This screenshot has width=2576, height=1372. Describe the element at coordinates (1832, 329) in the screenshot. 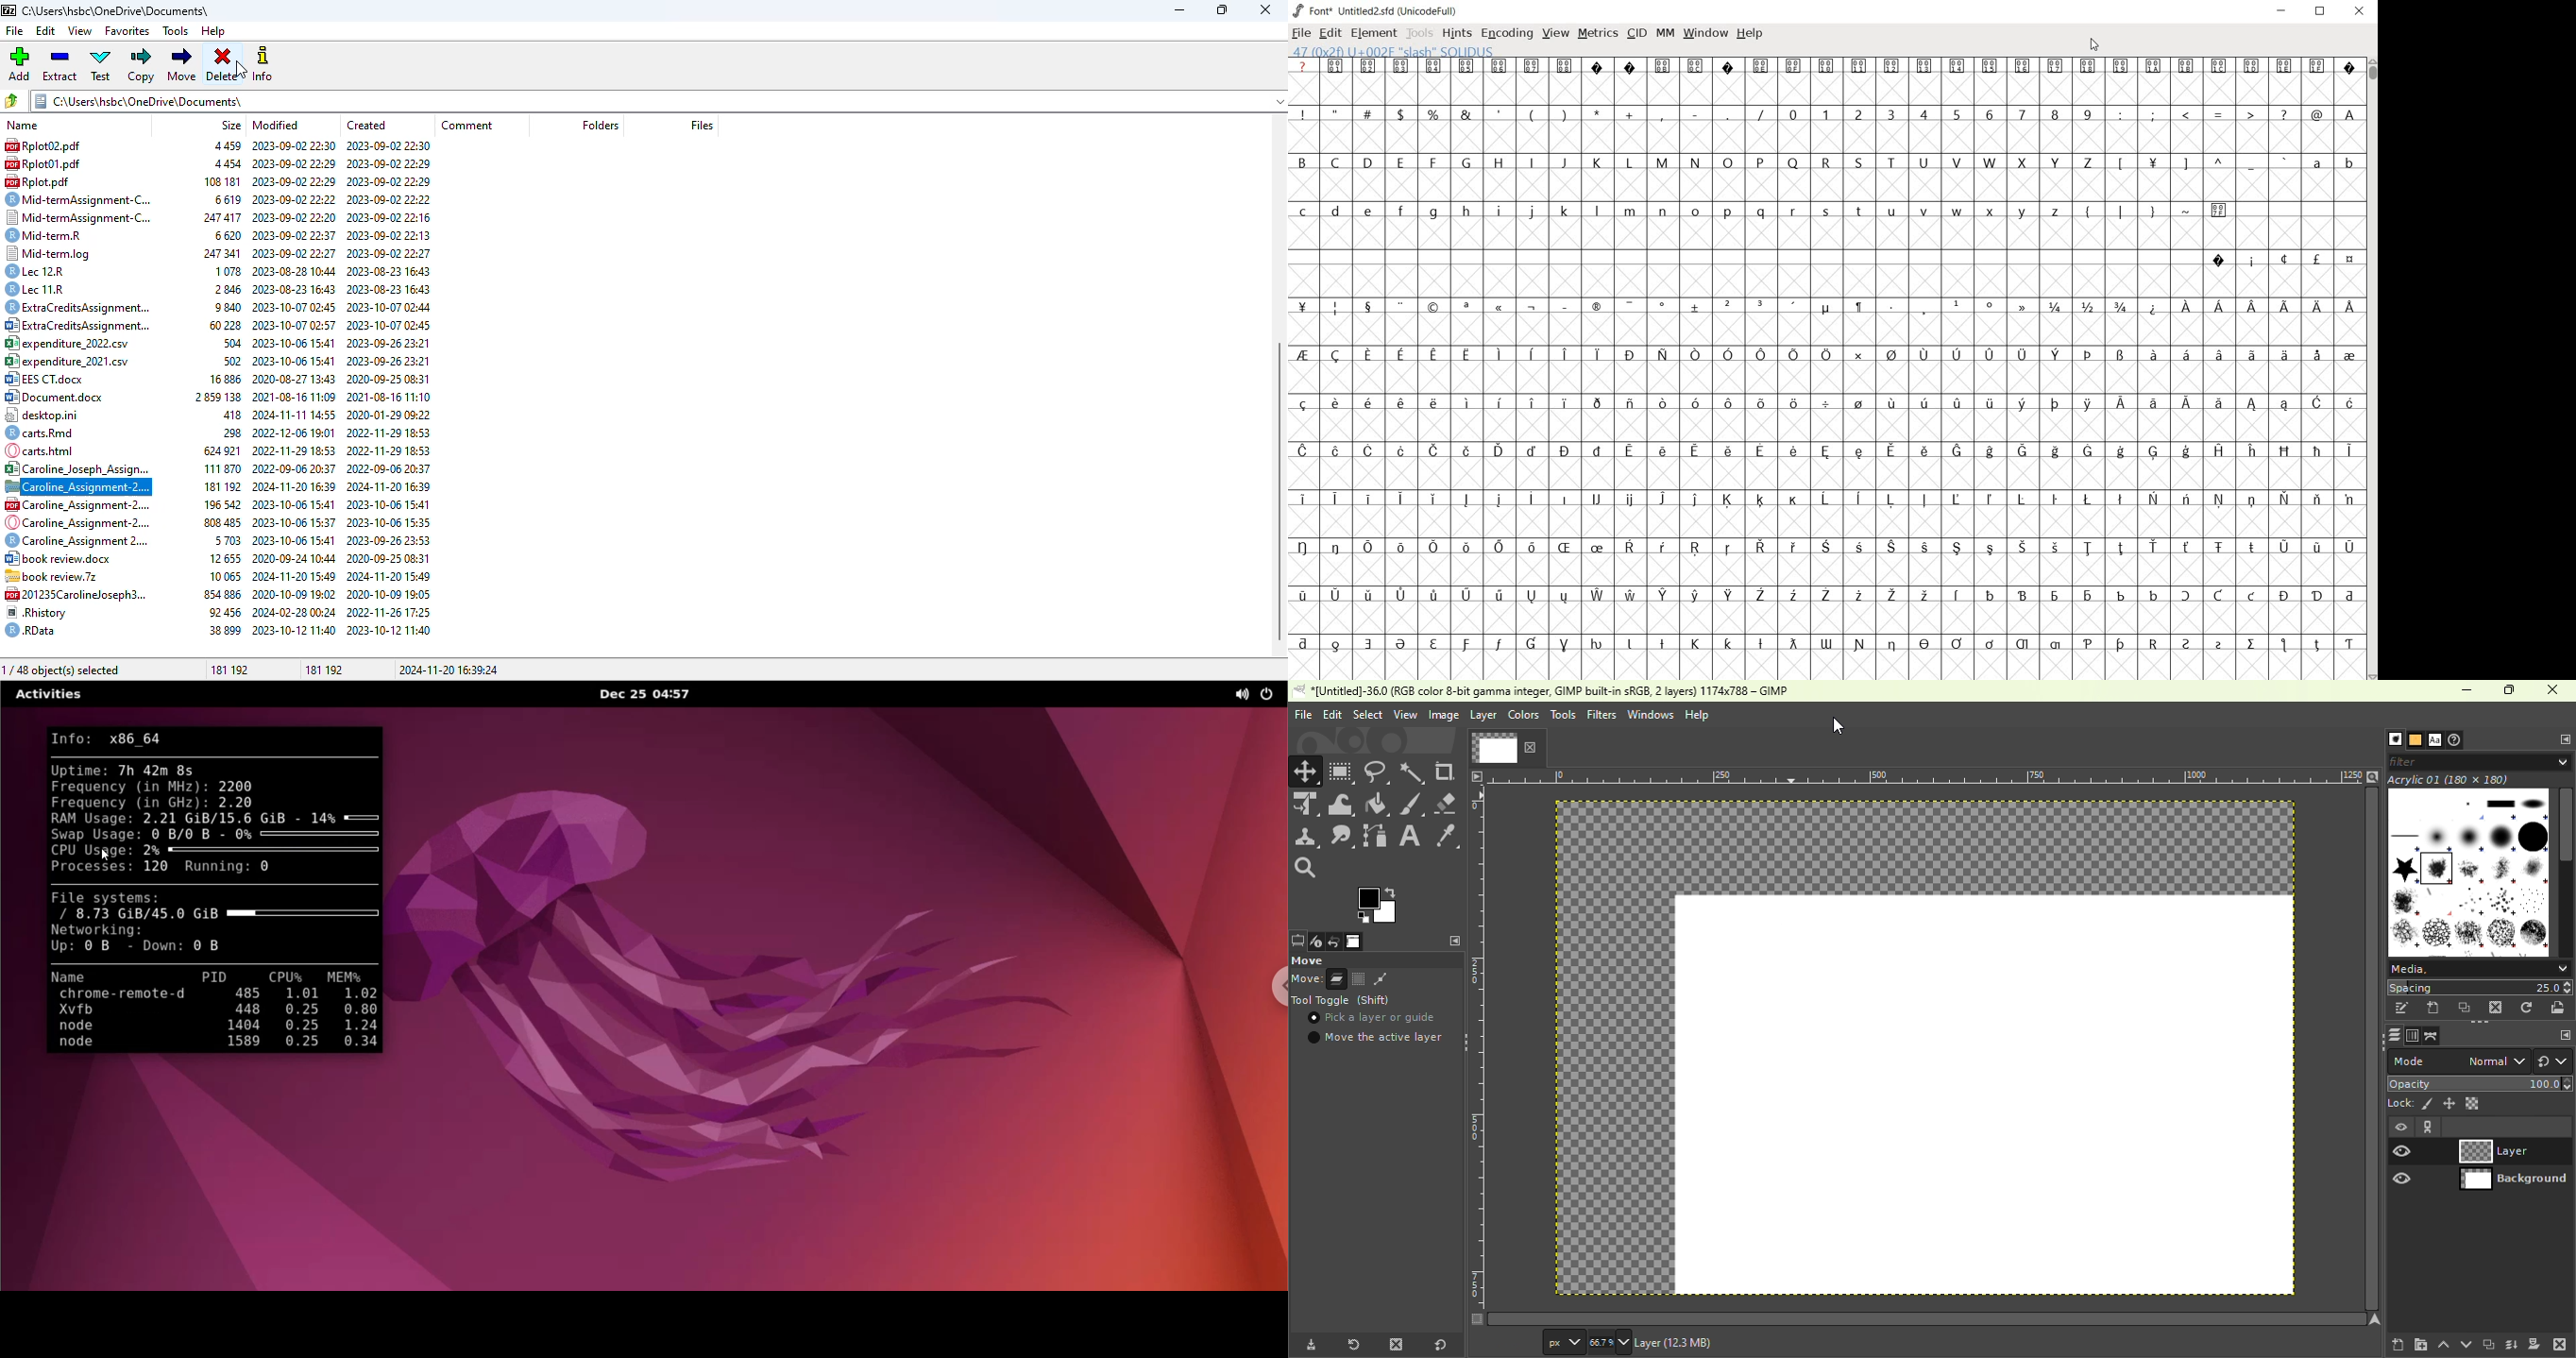

I see `empty cells` at that location.